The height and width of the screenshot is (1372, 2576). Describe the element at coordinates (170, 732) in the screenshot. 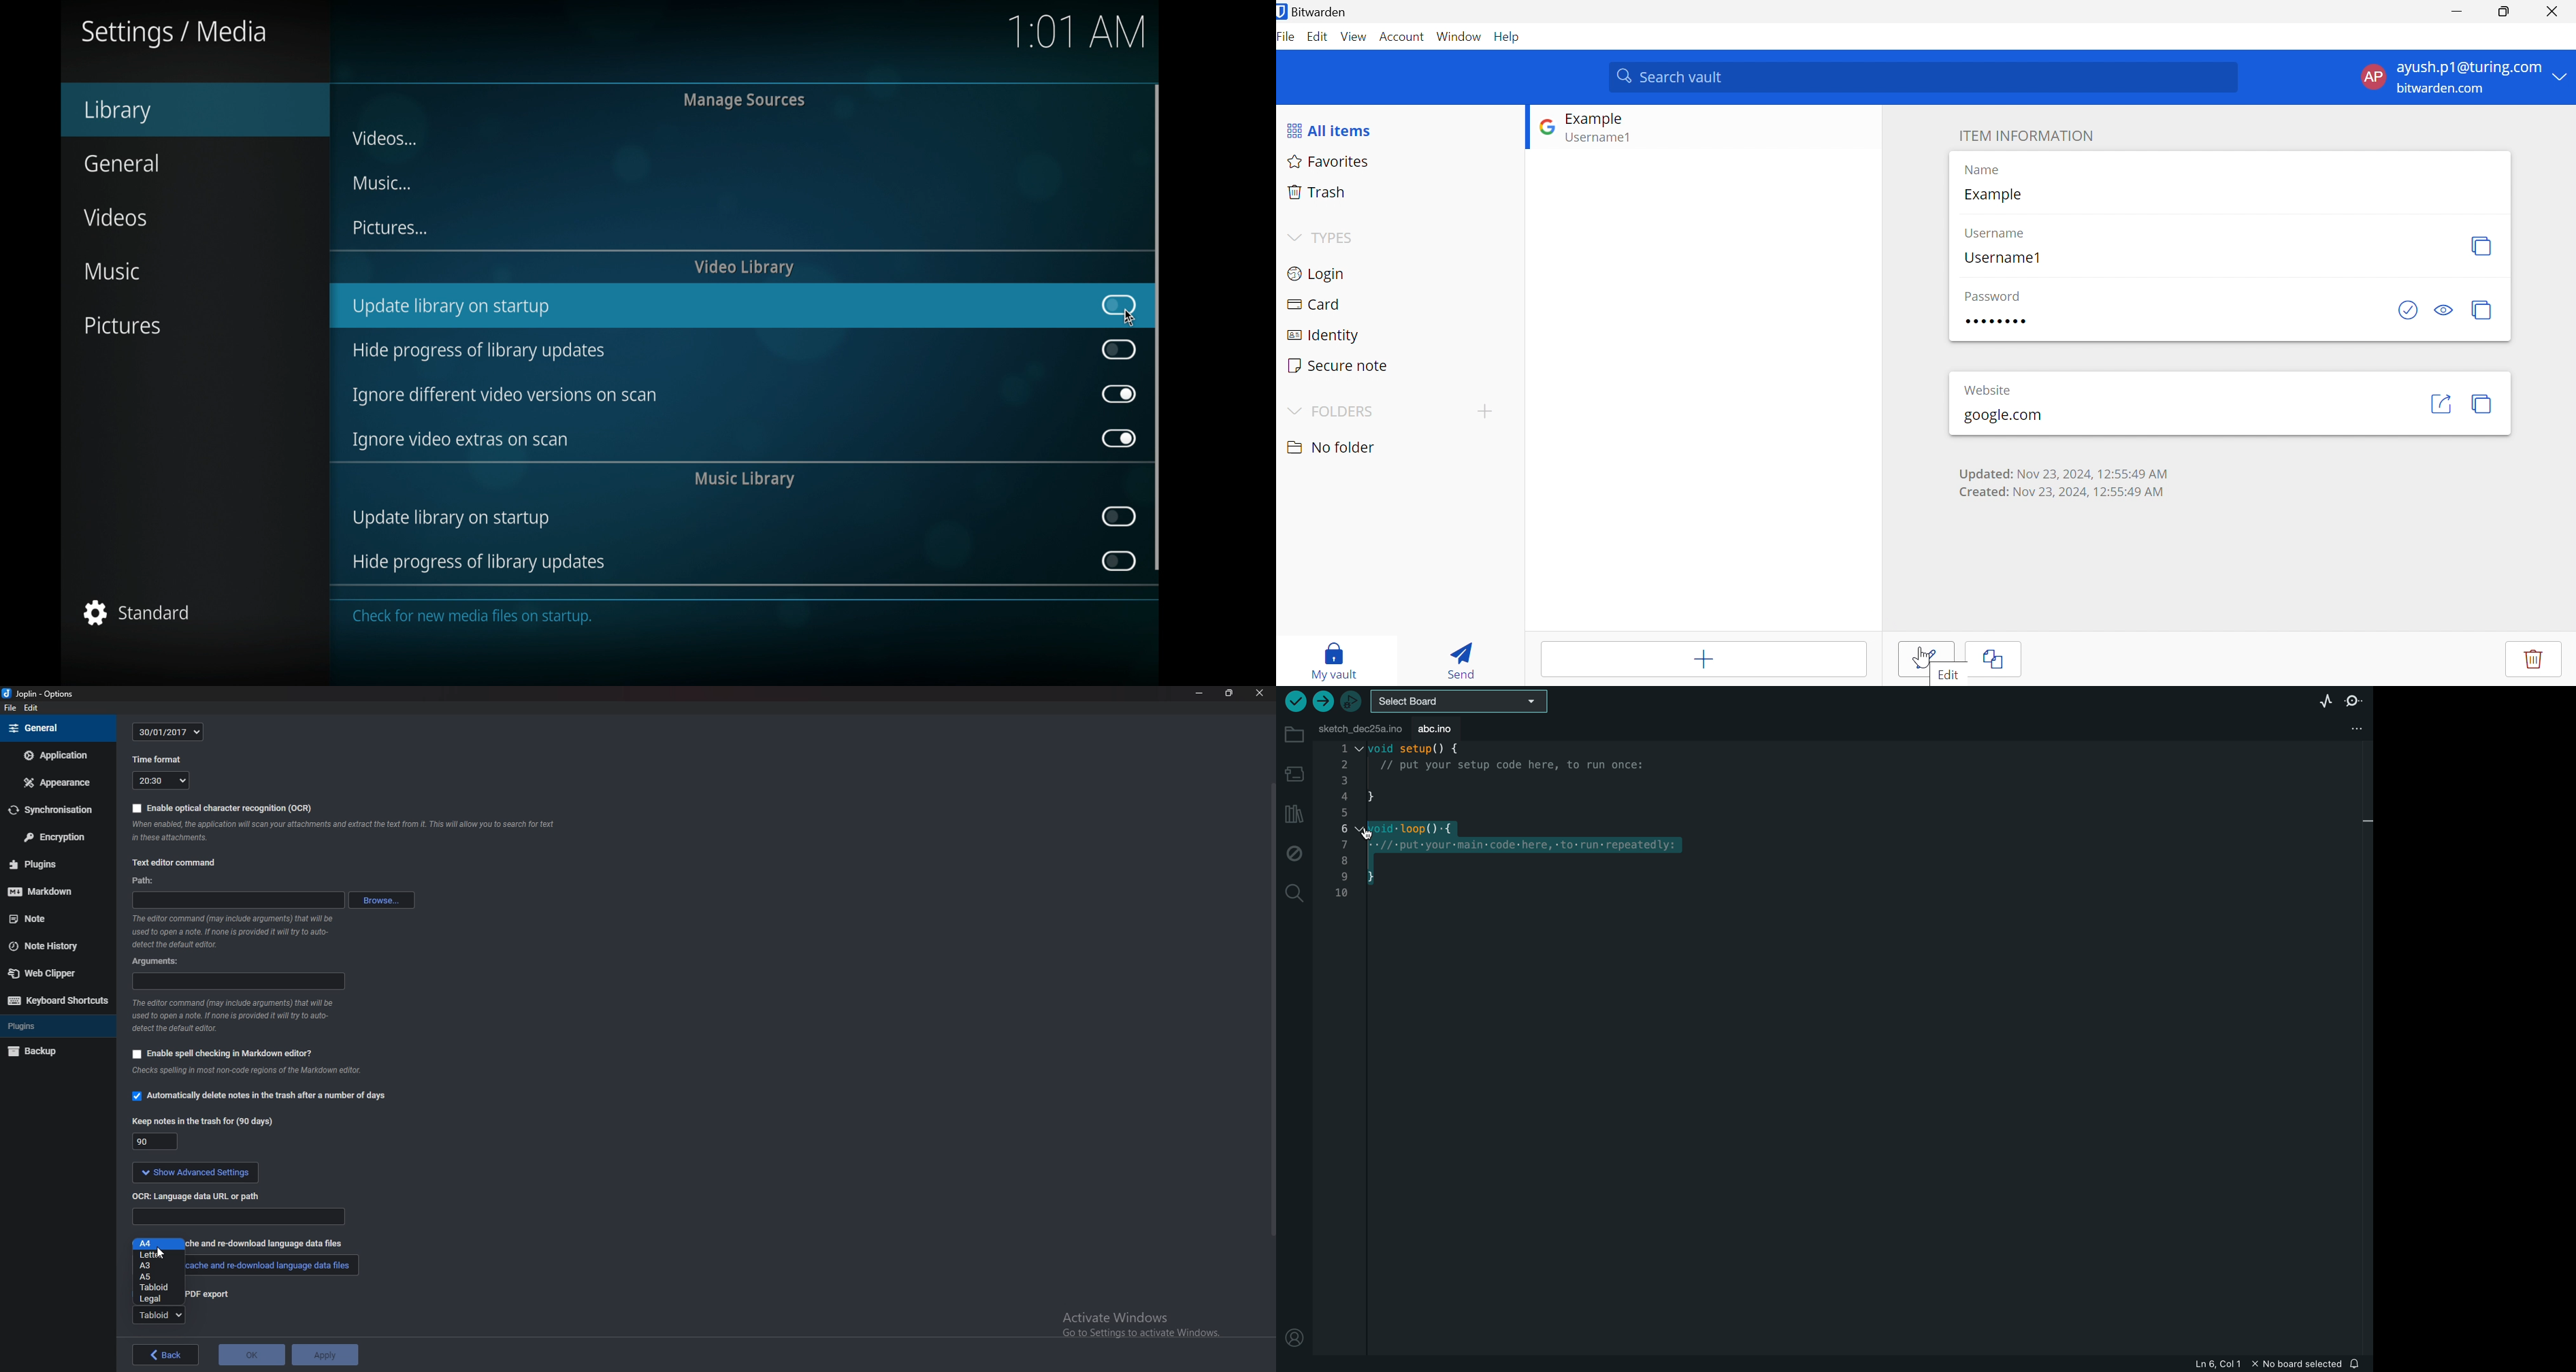

I see `30/01/2017` at that location.